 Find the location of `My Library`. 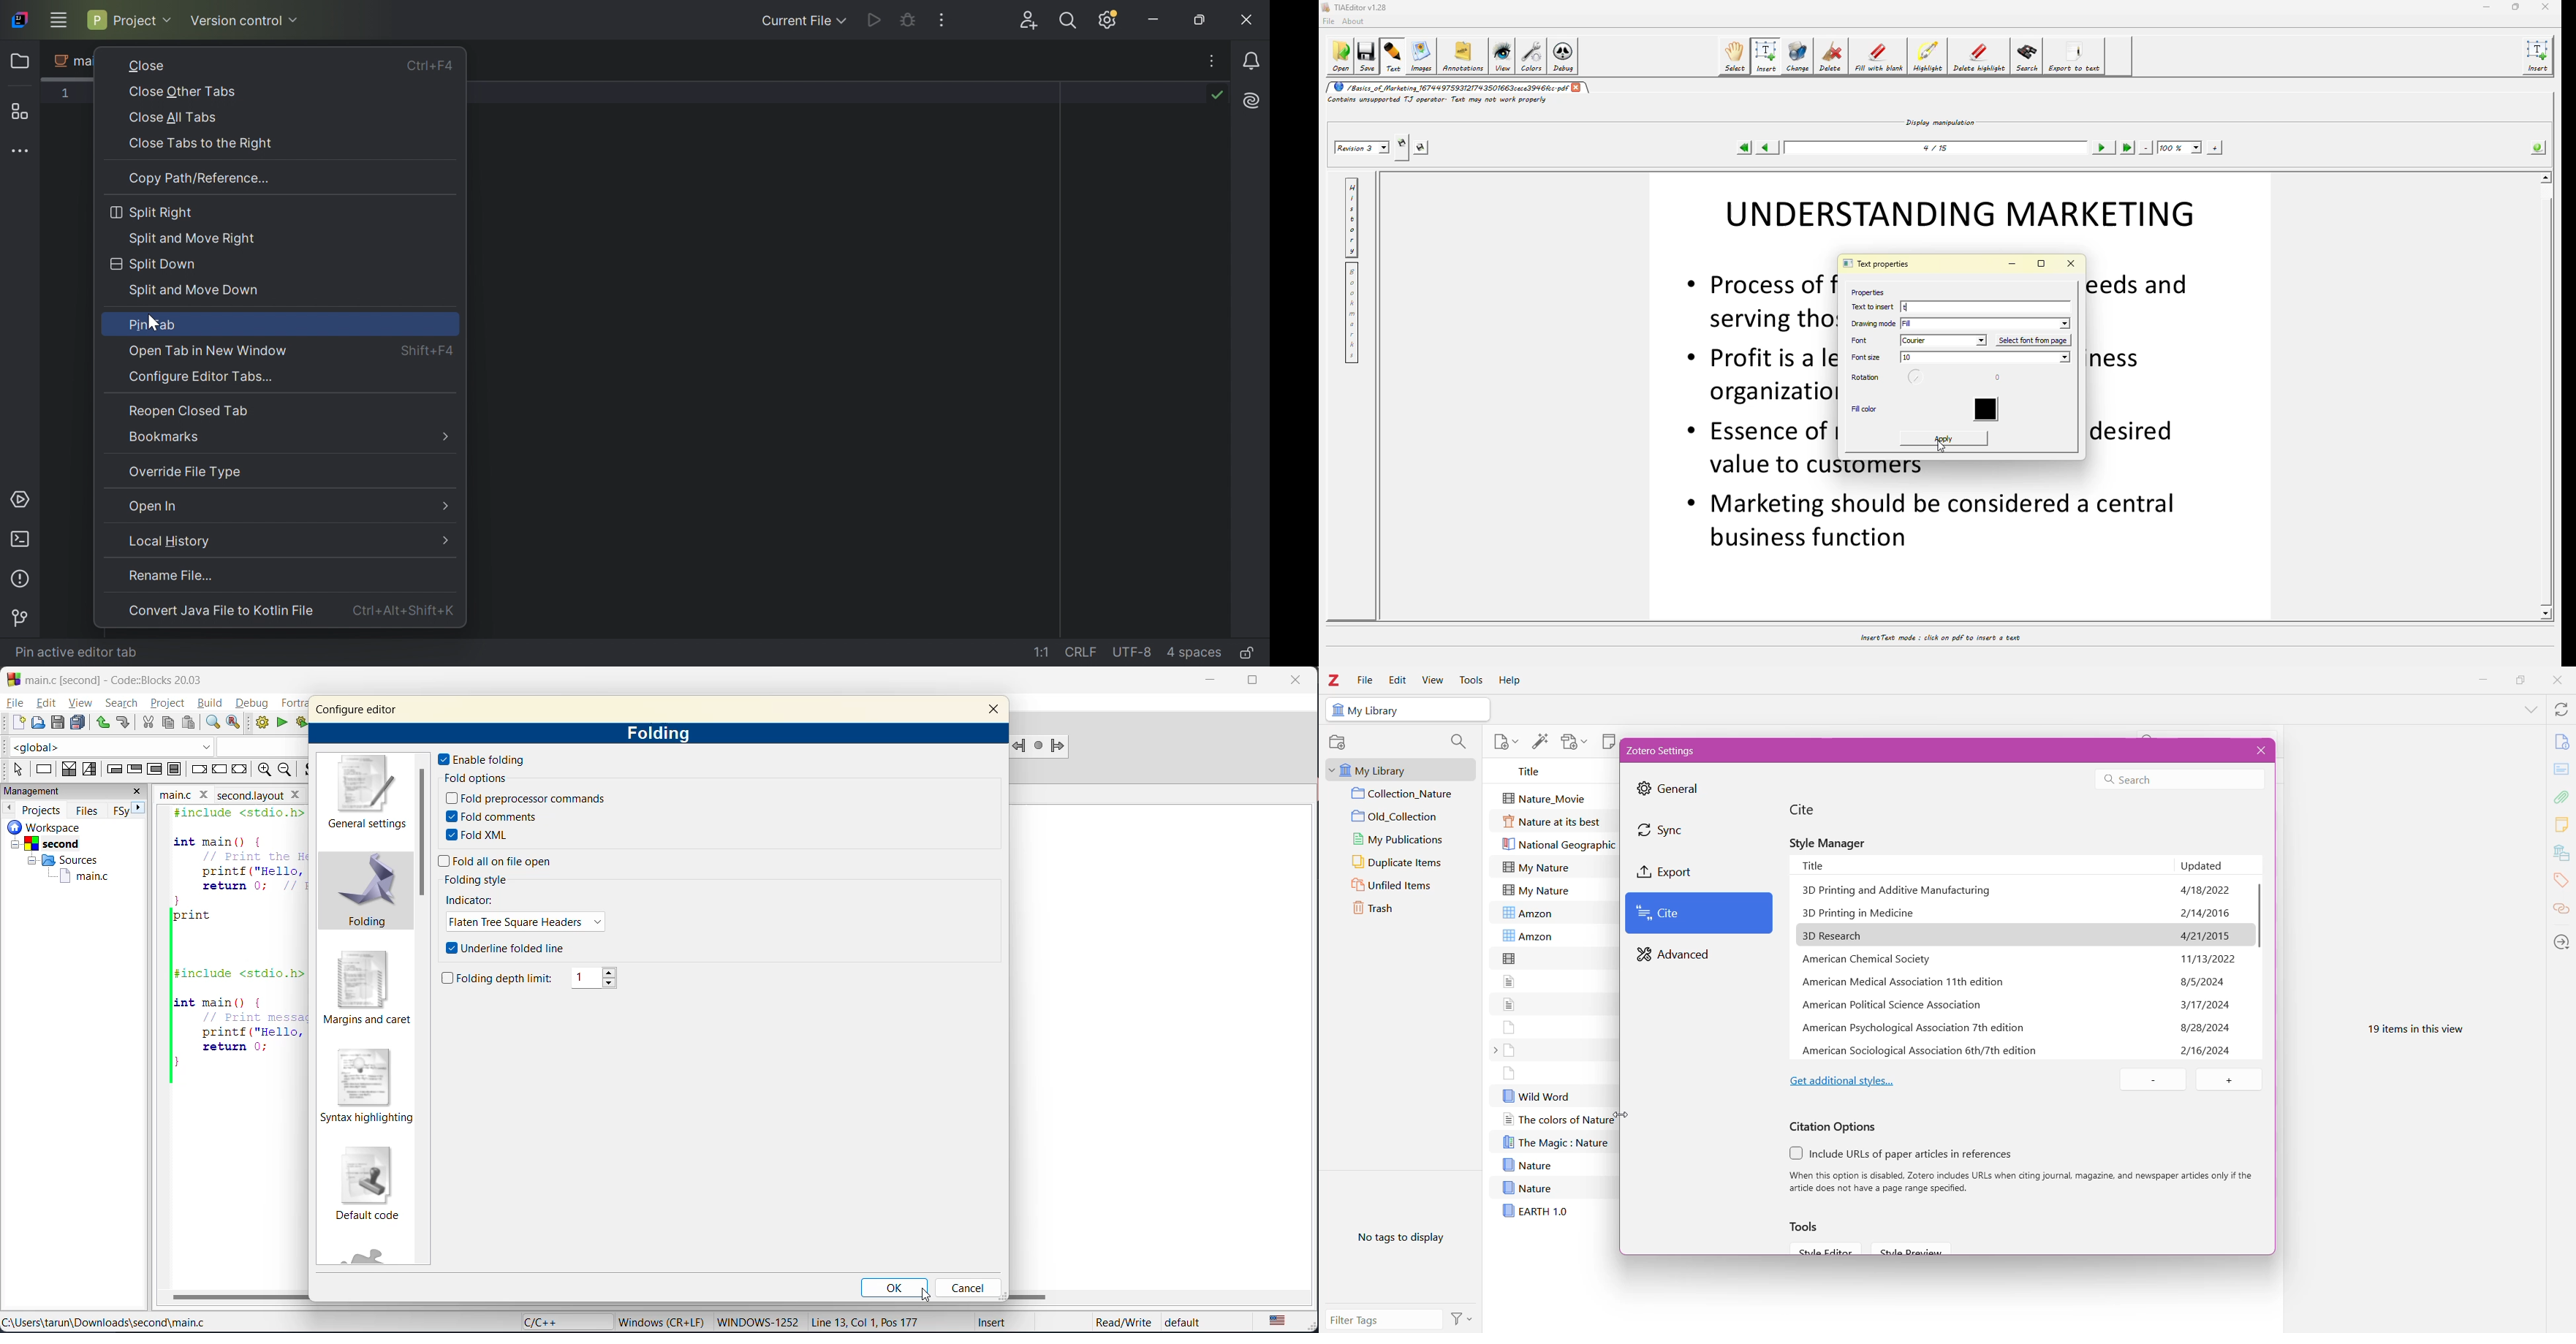

My Library is located at coordinates (1397, 769).